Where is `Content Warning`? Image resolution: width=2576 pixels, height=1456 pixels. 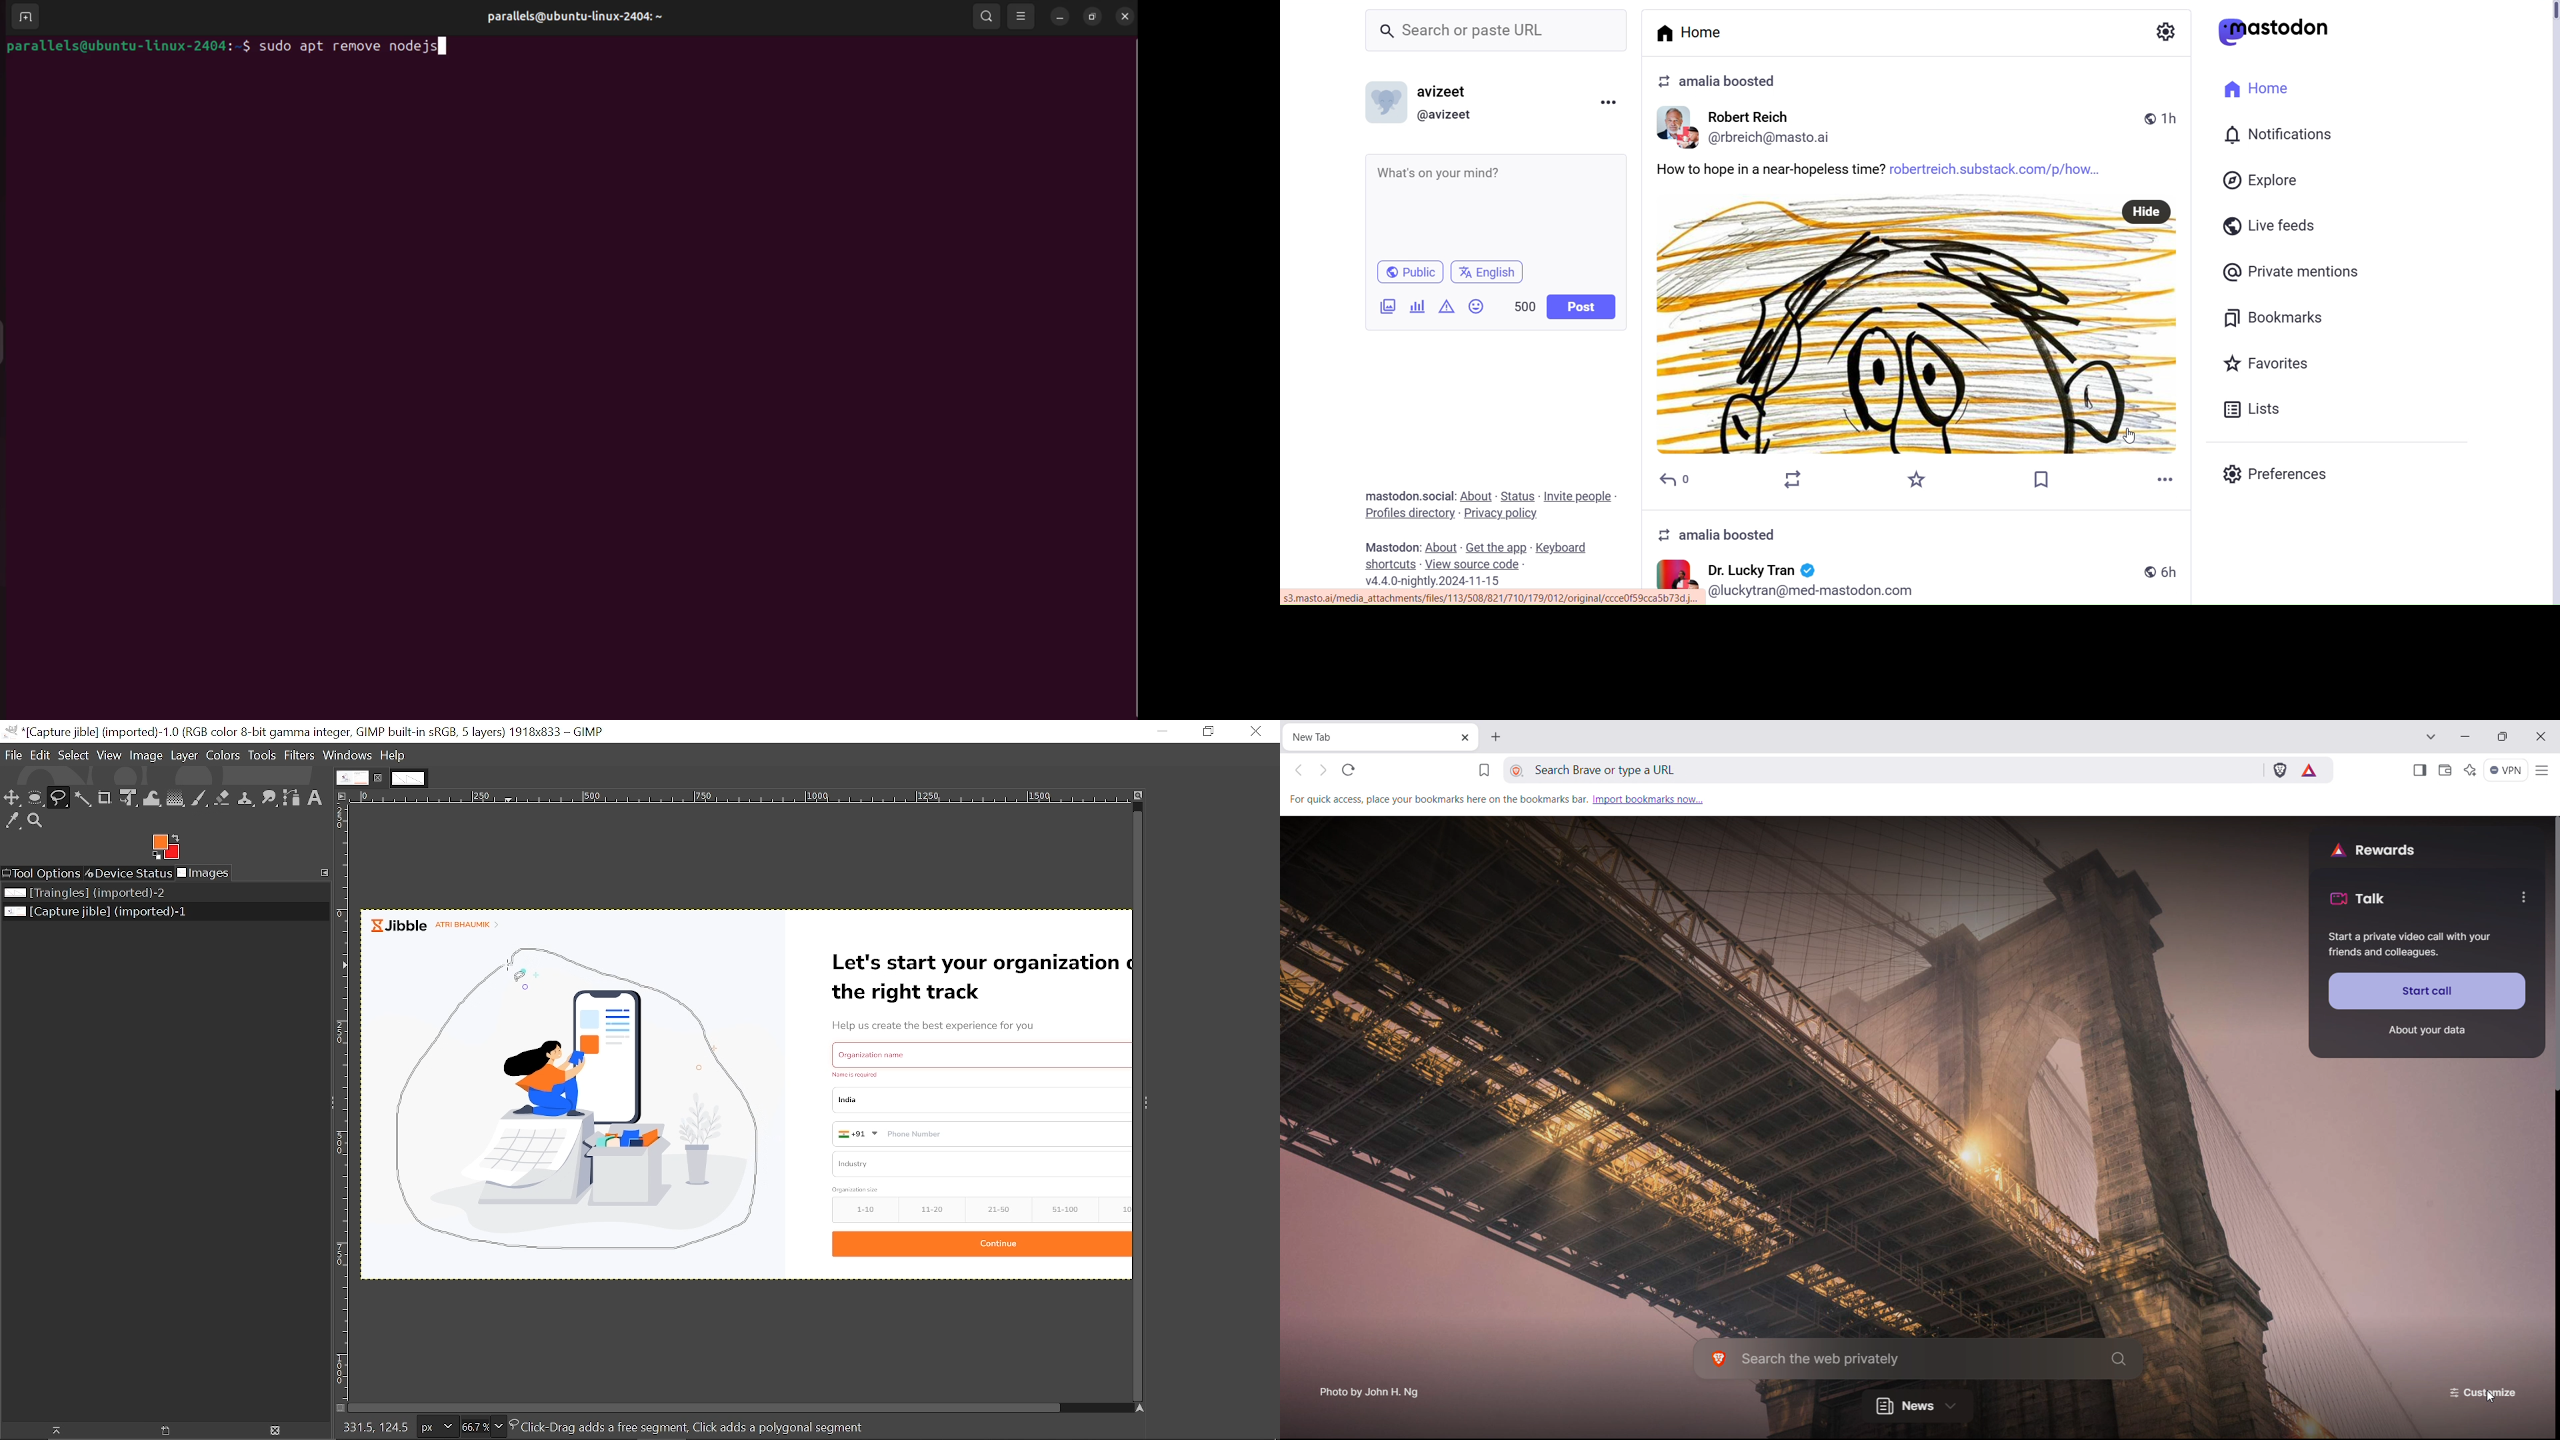
Content Warning is located at coordinates (1447, 306).